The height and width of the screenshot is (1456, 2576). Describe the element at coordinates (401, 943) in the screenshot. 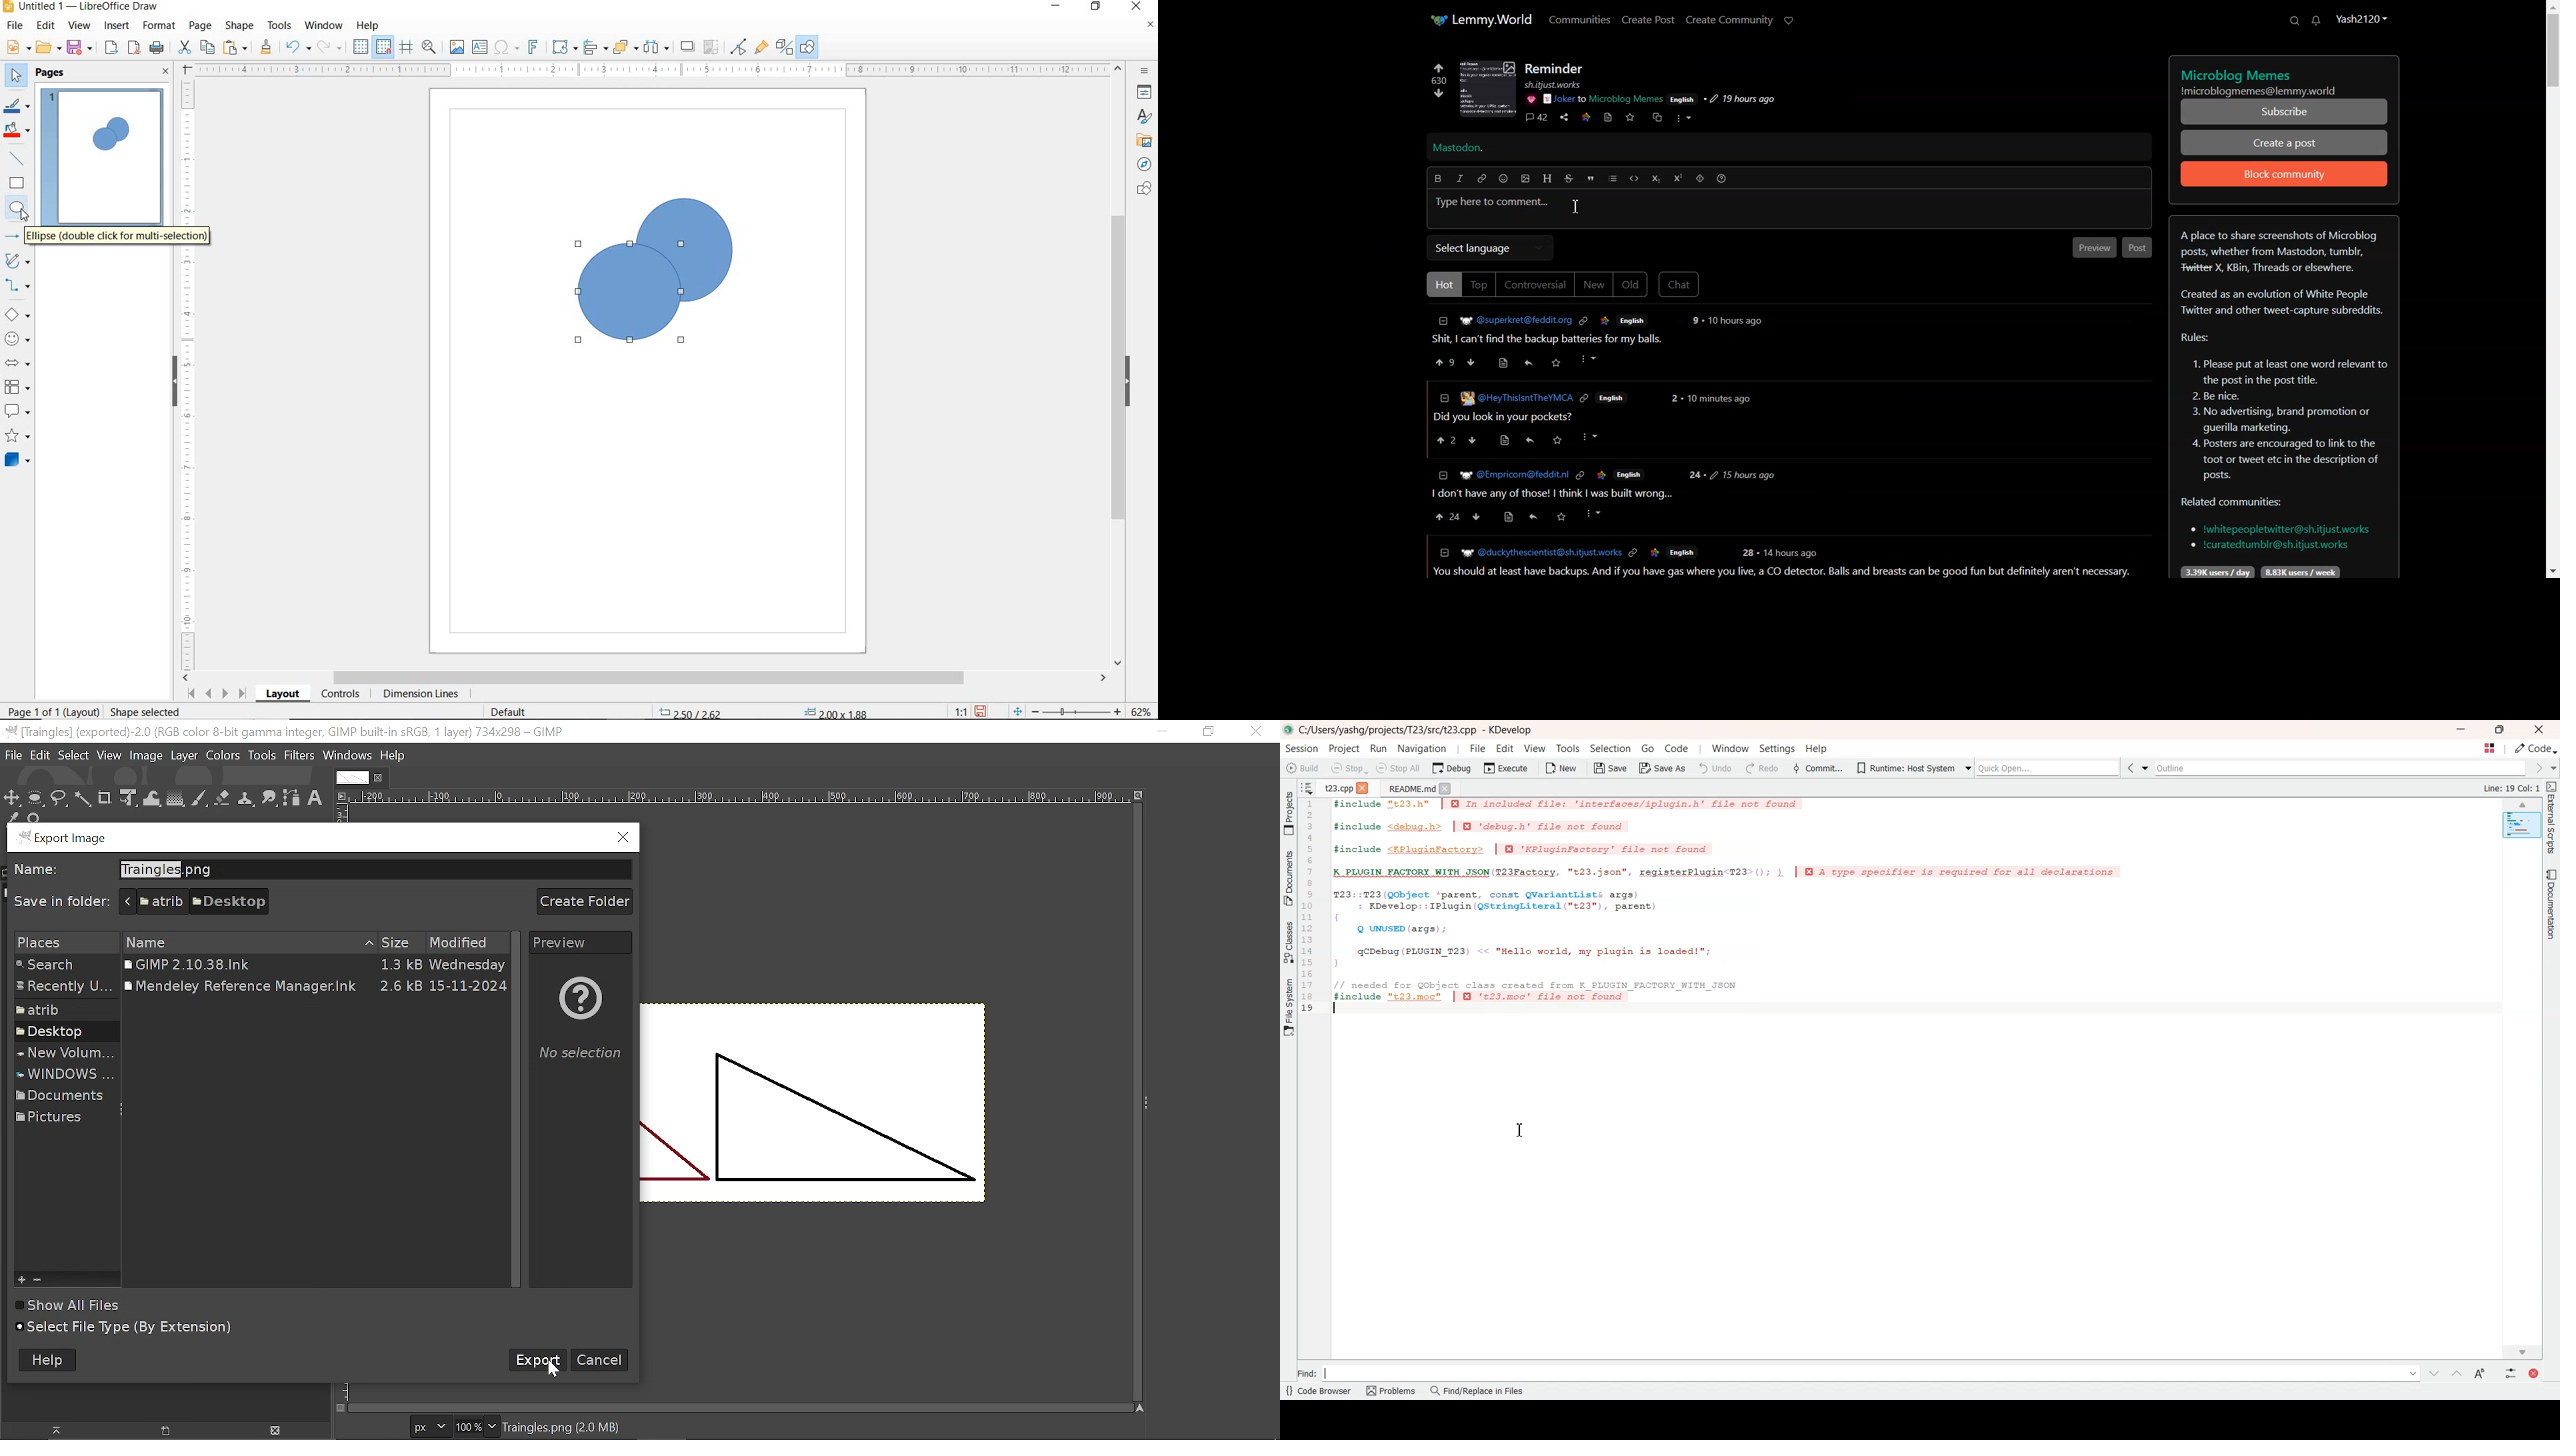

I see `Size of te file` at that location.